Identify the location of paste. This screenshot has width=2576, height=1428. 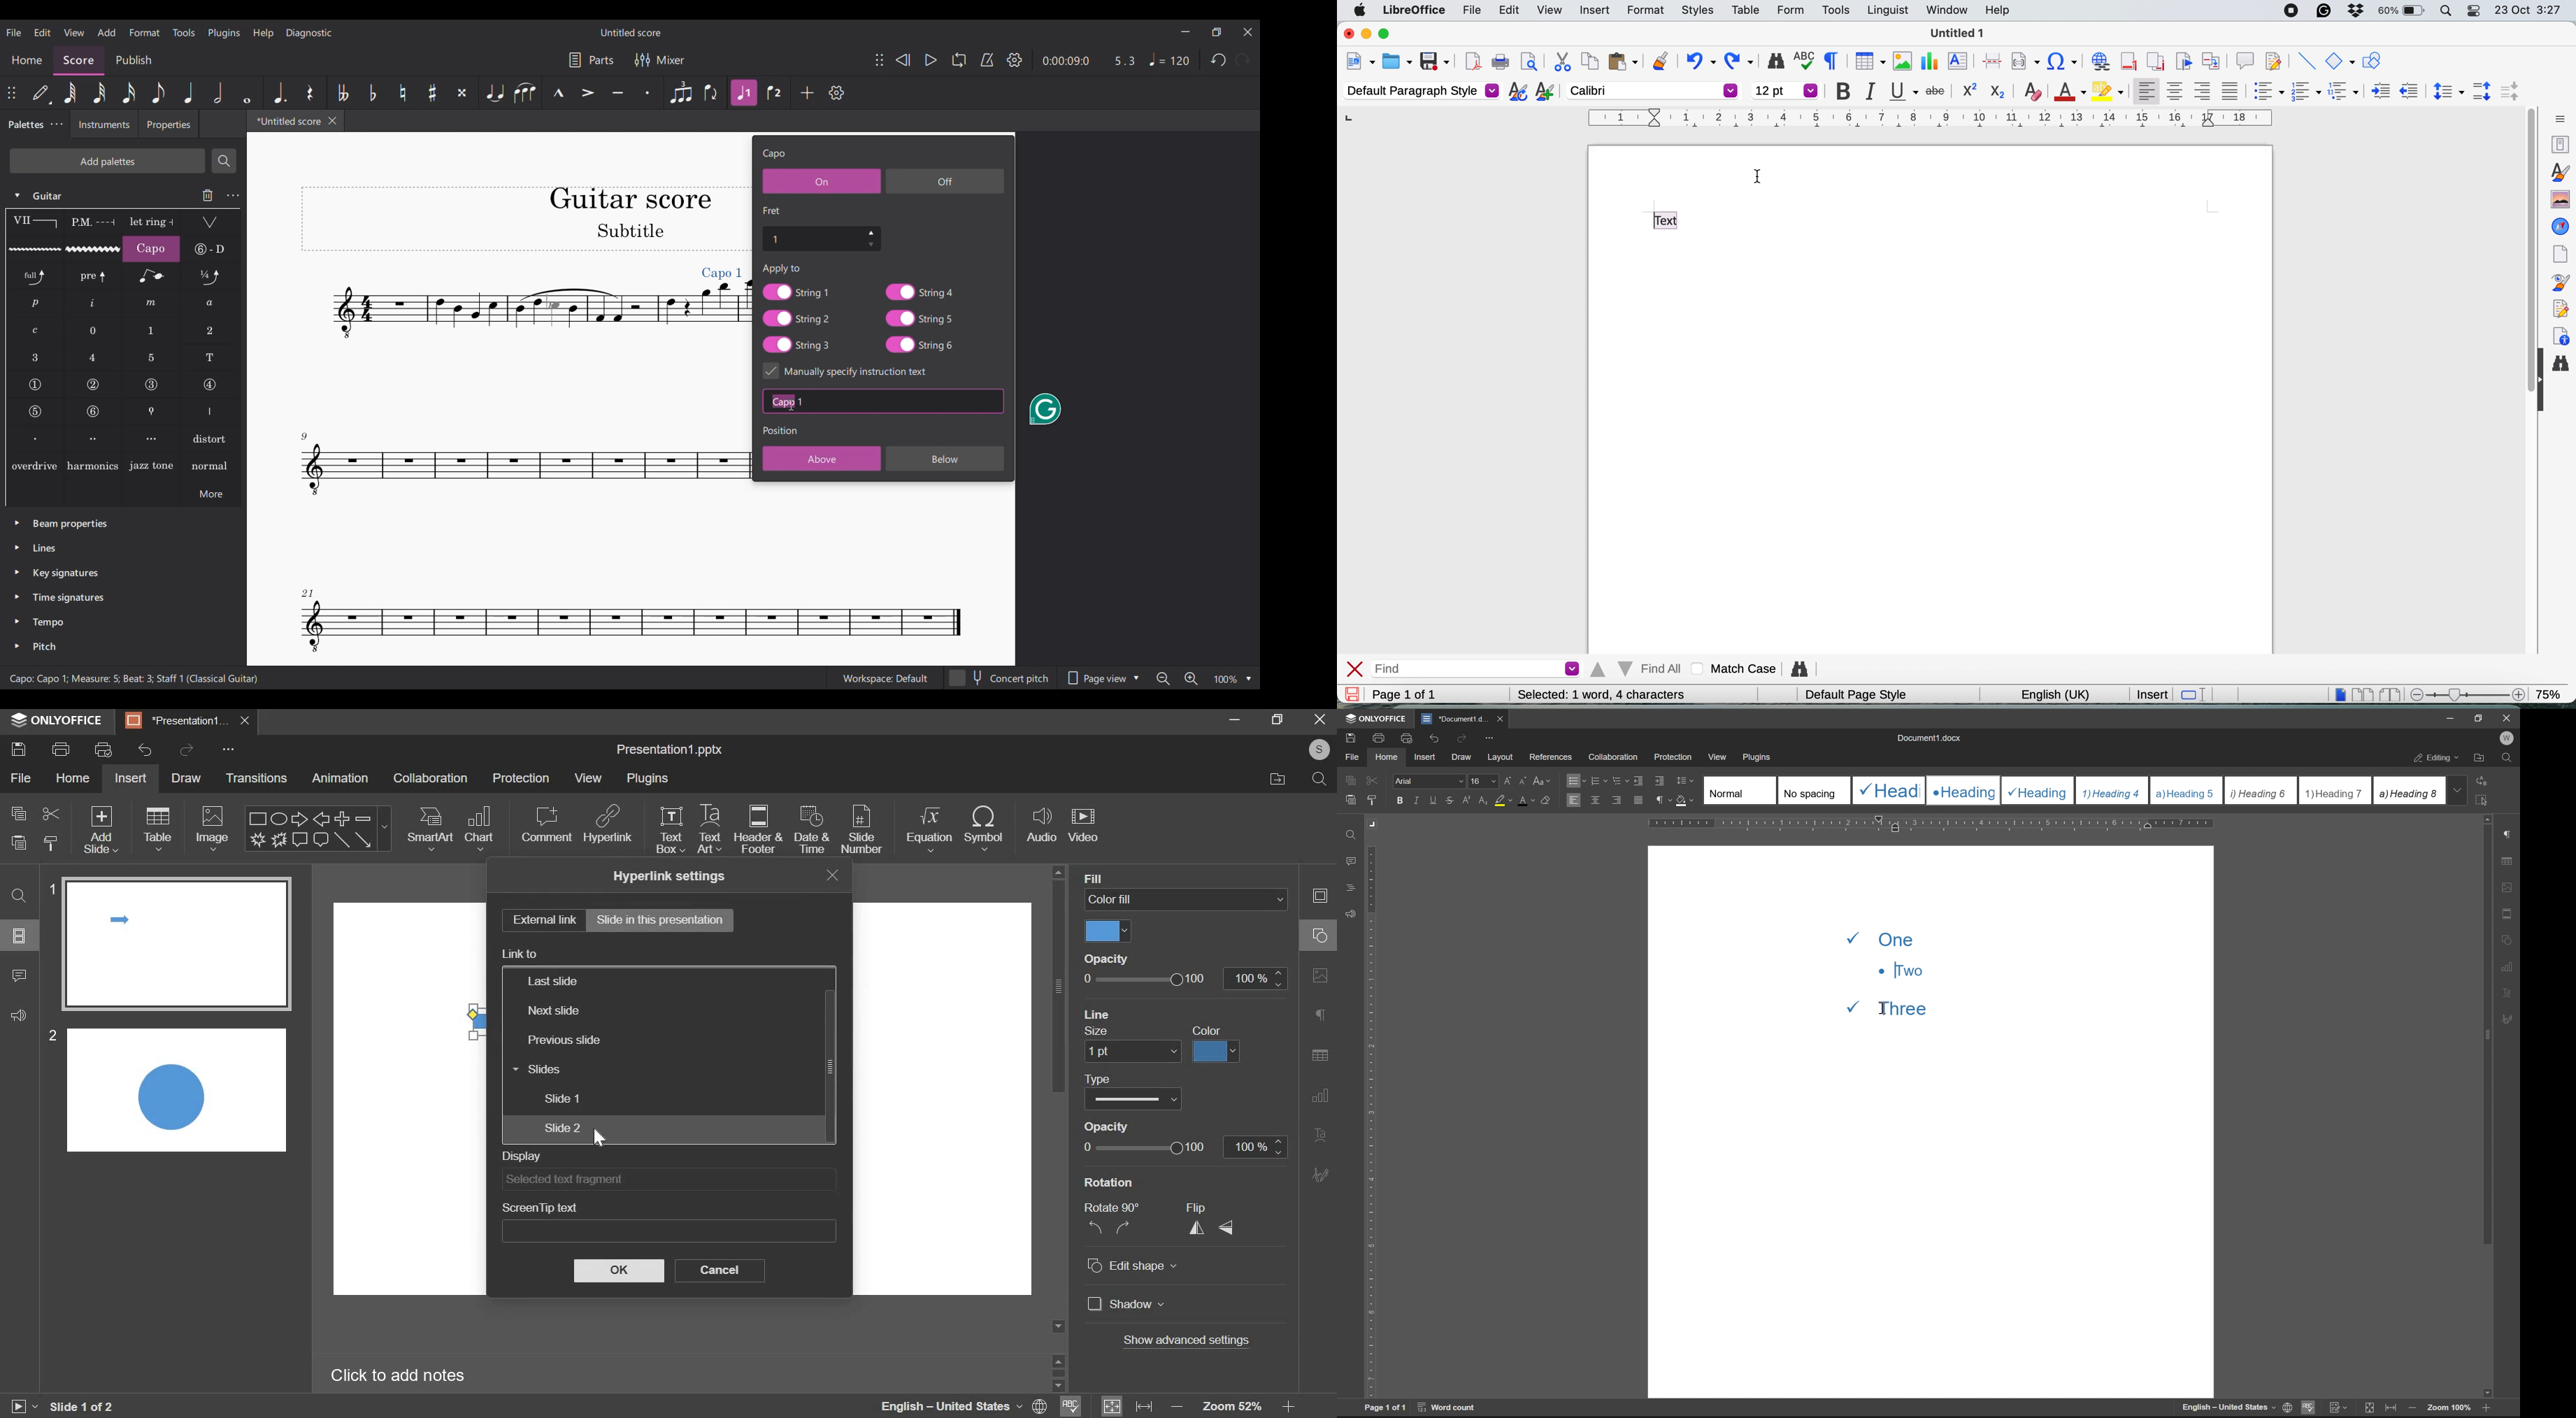
(20, 842).